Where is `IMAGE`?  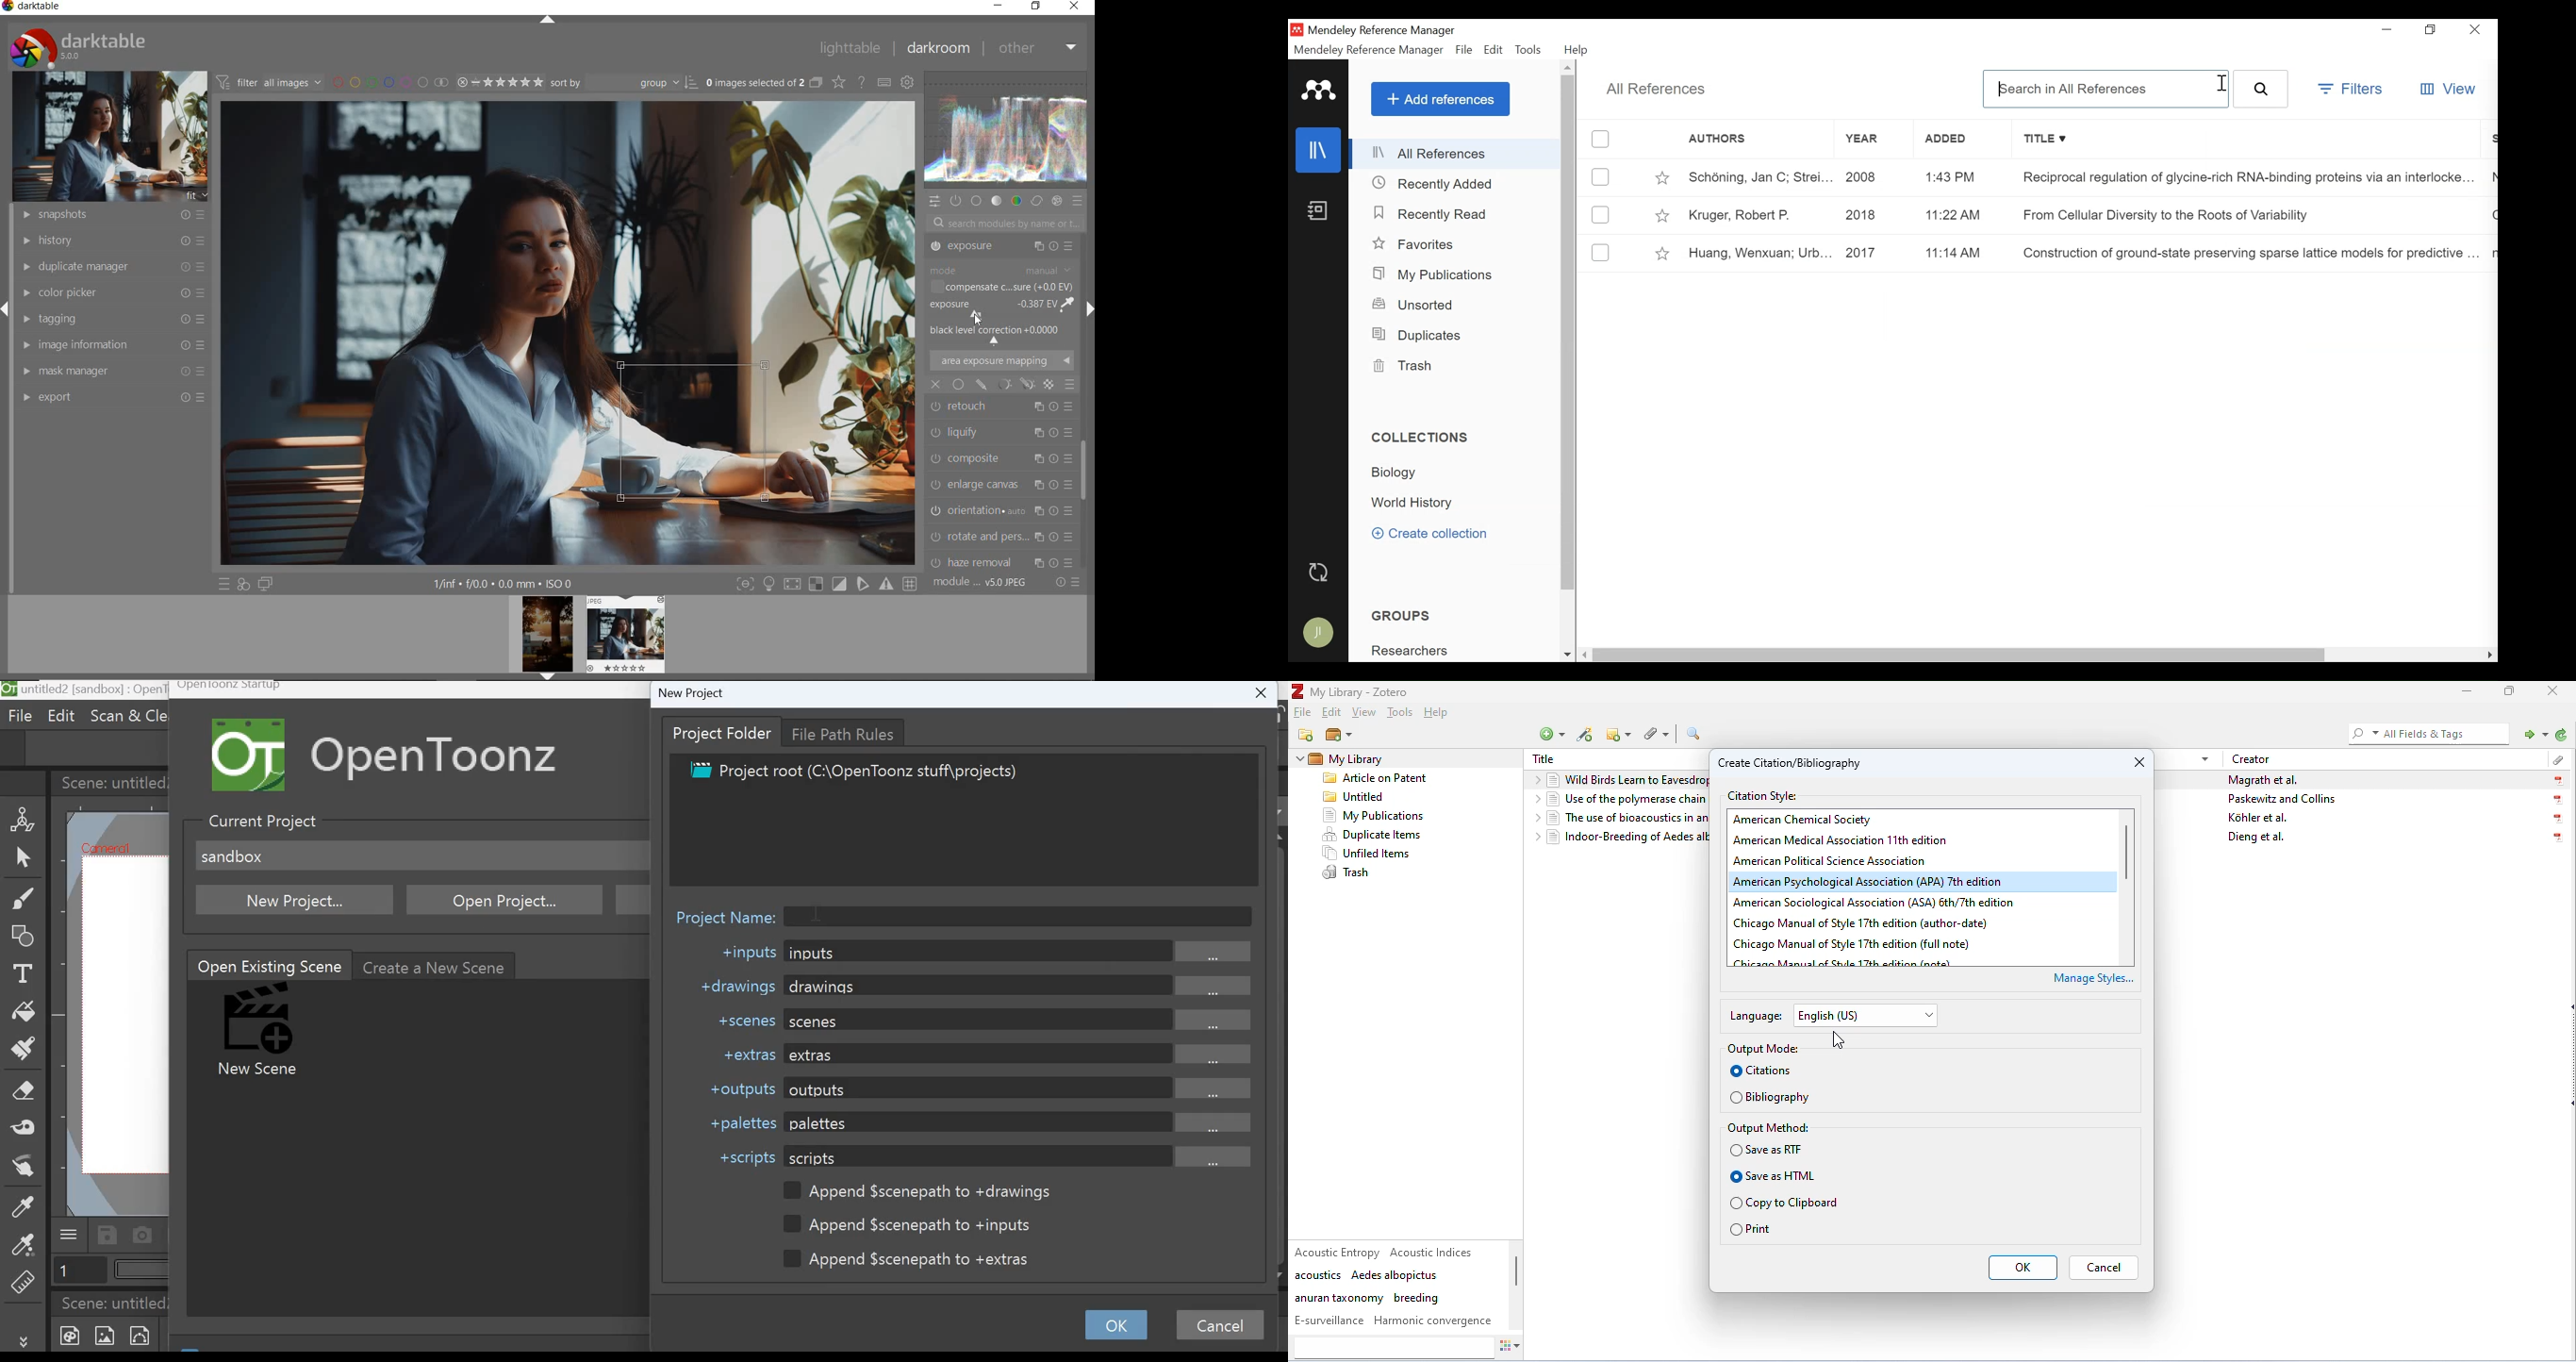 IMAGE is located at coordinates (107, 136).